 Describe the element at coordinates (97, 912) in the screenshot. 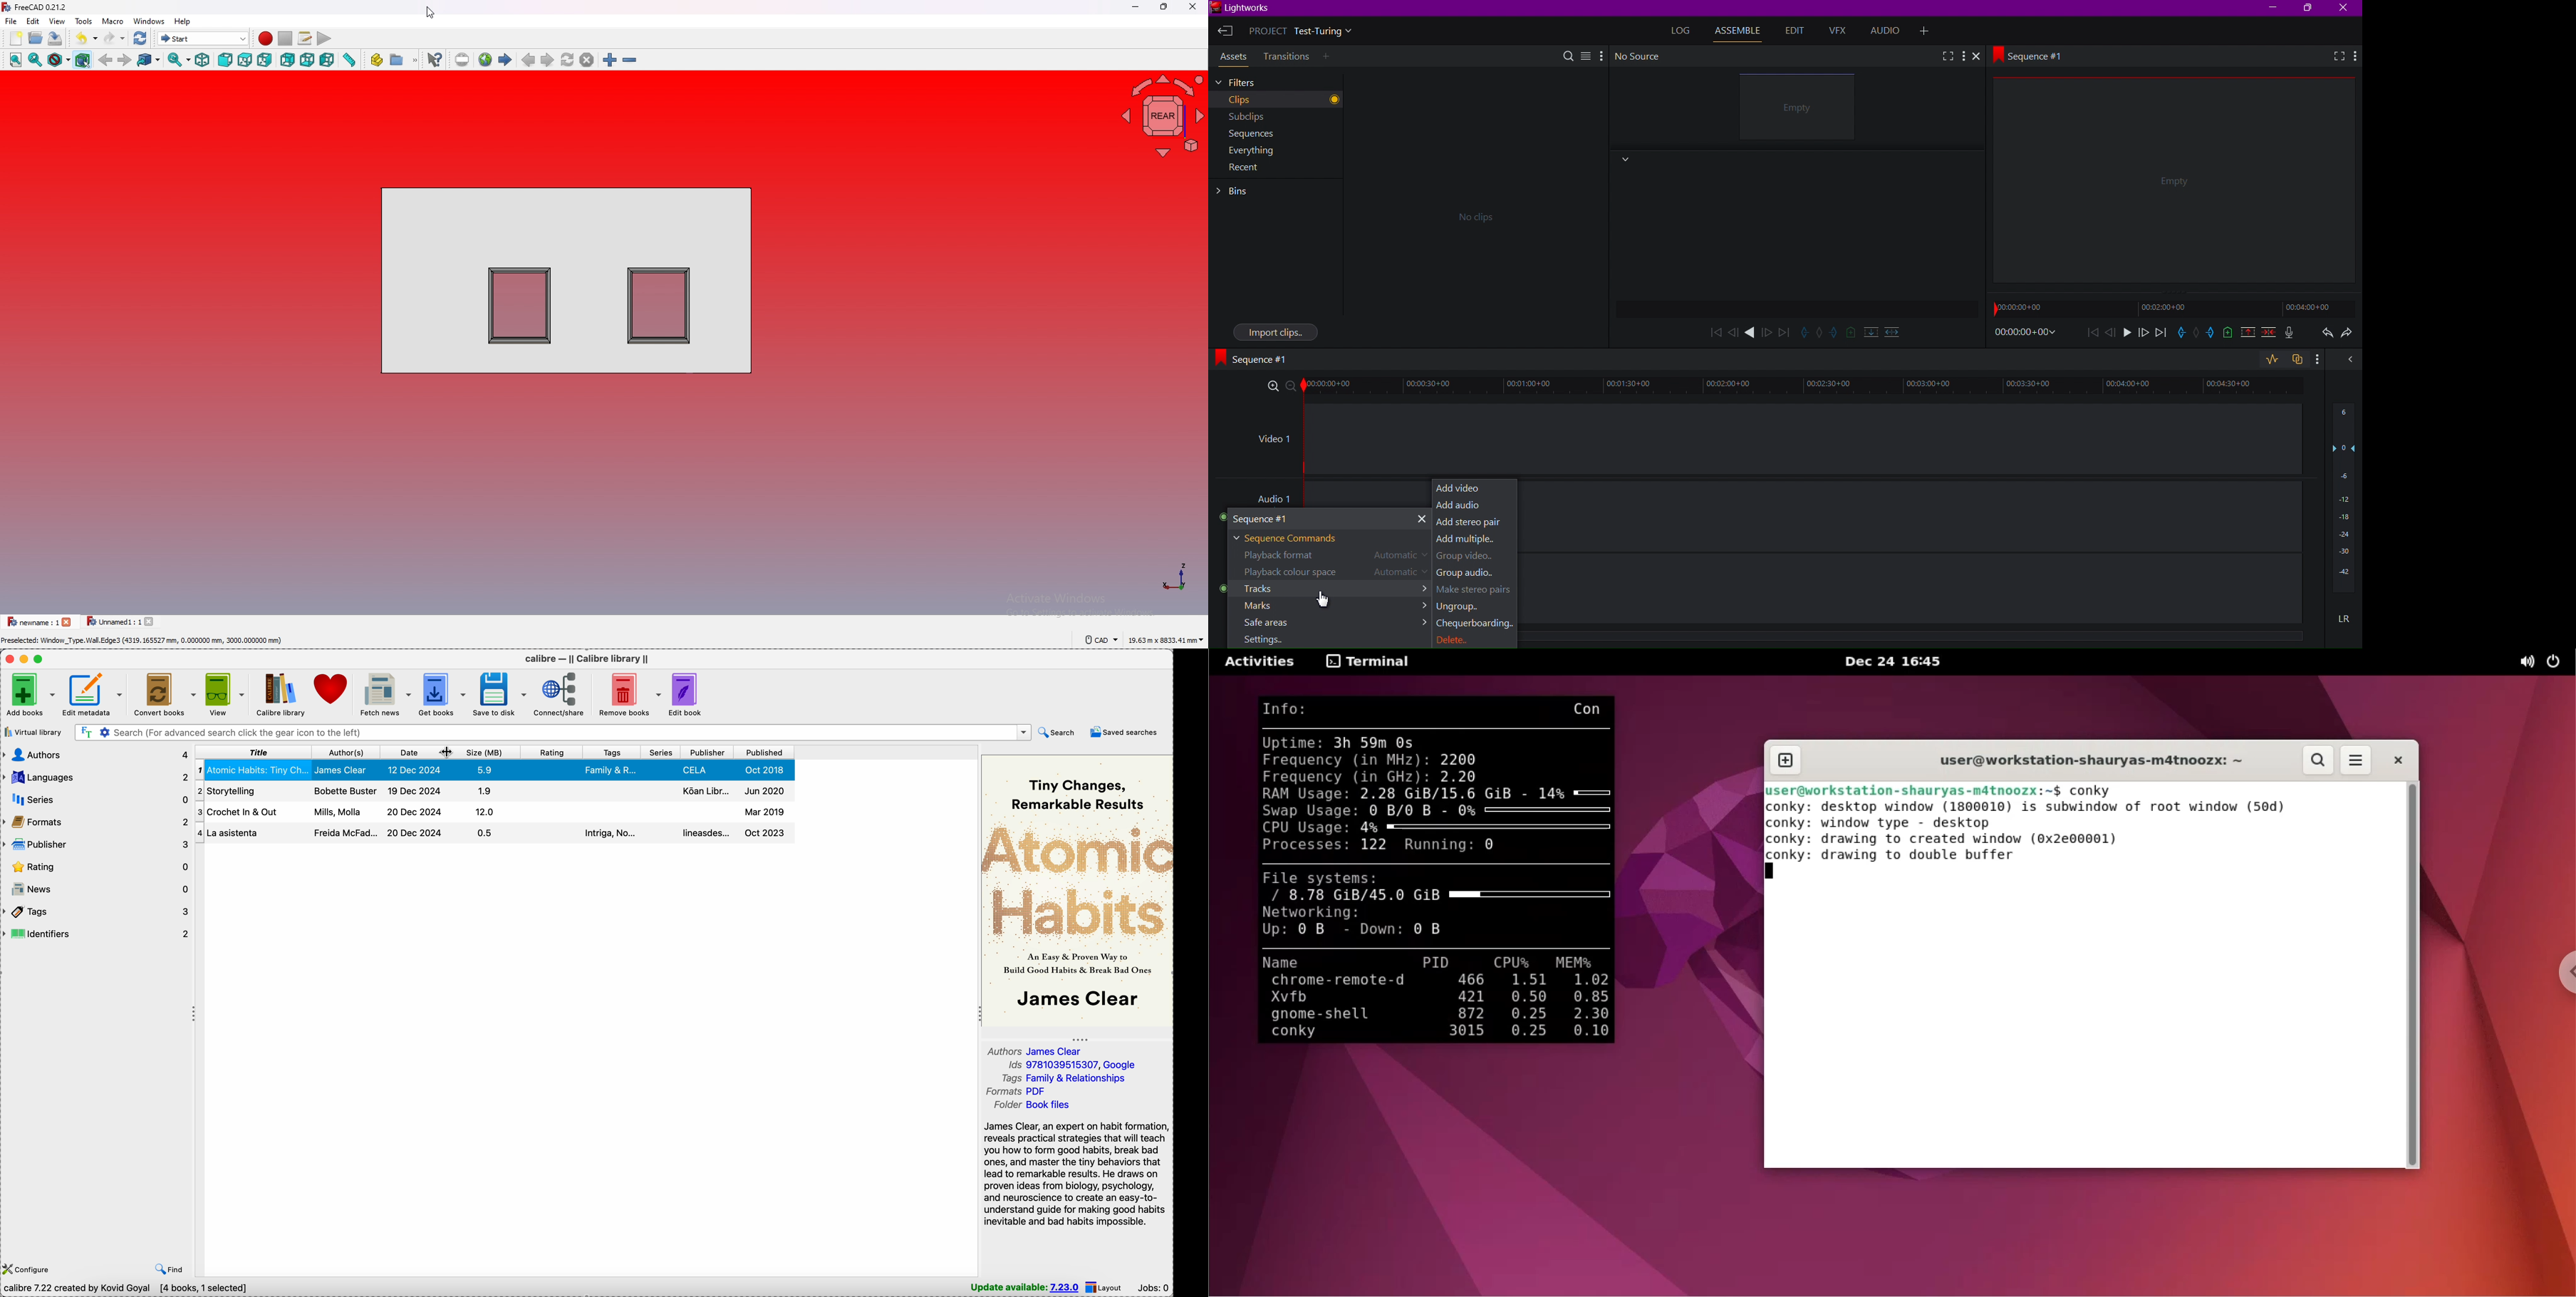

I see `tags` at that location.